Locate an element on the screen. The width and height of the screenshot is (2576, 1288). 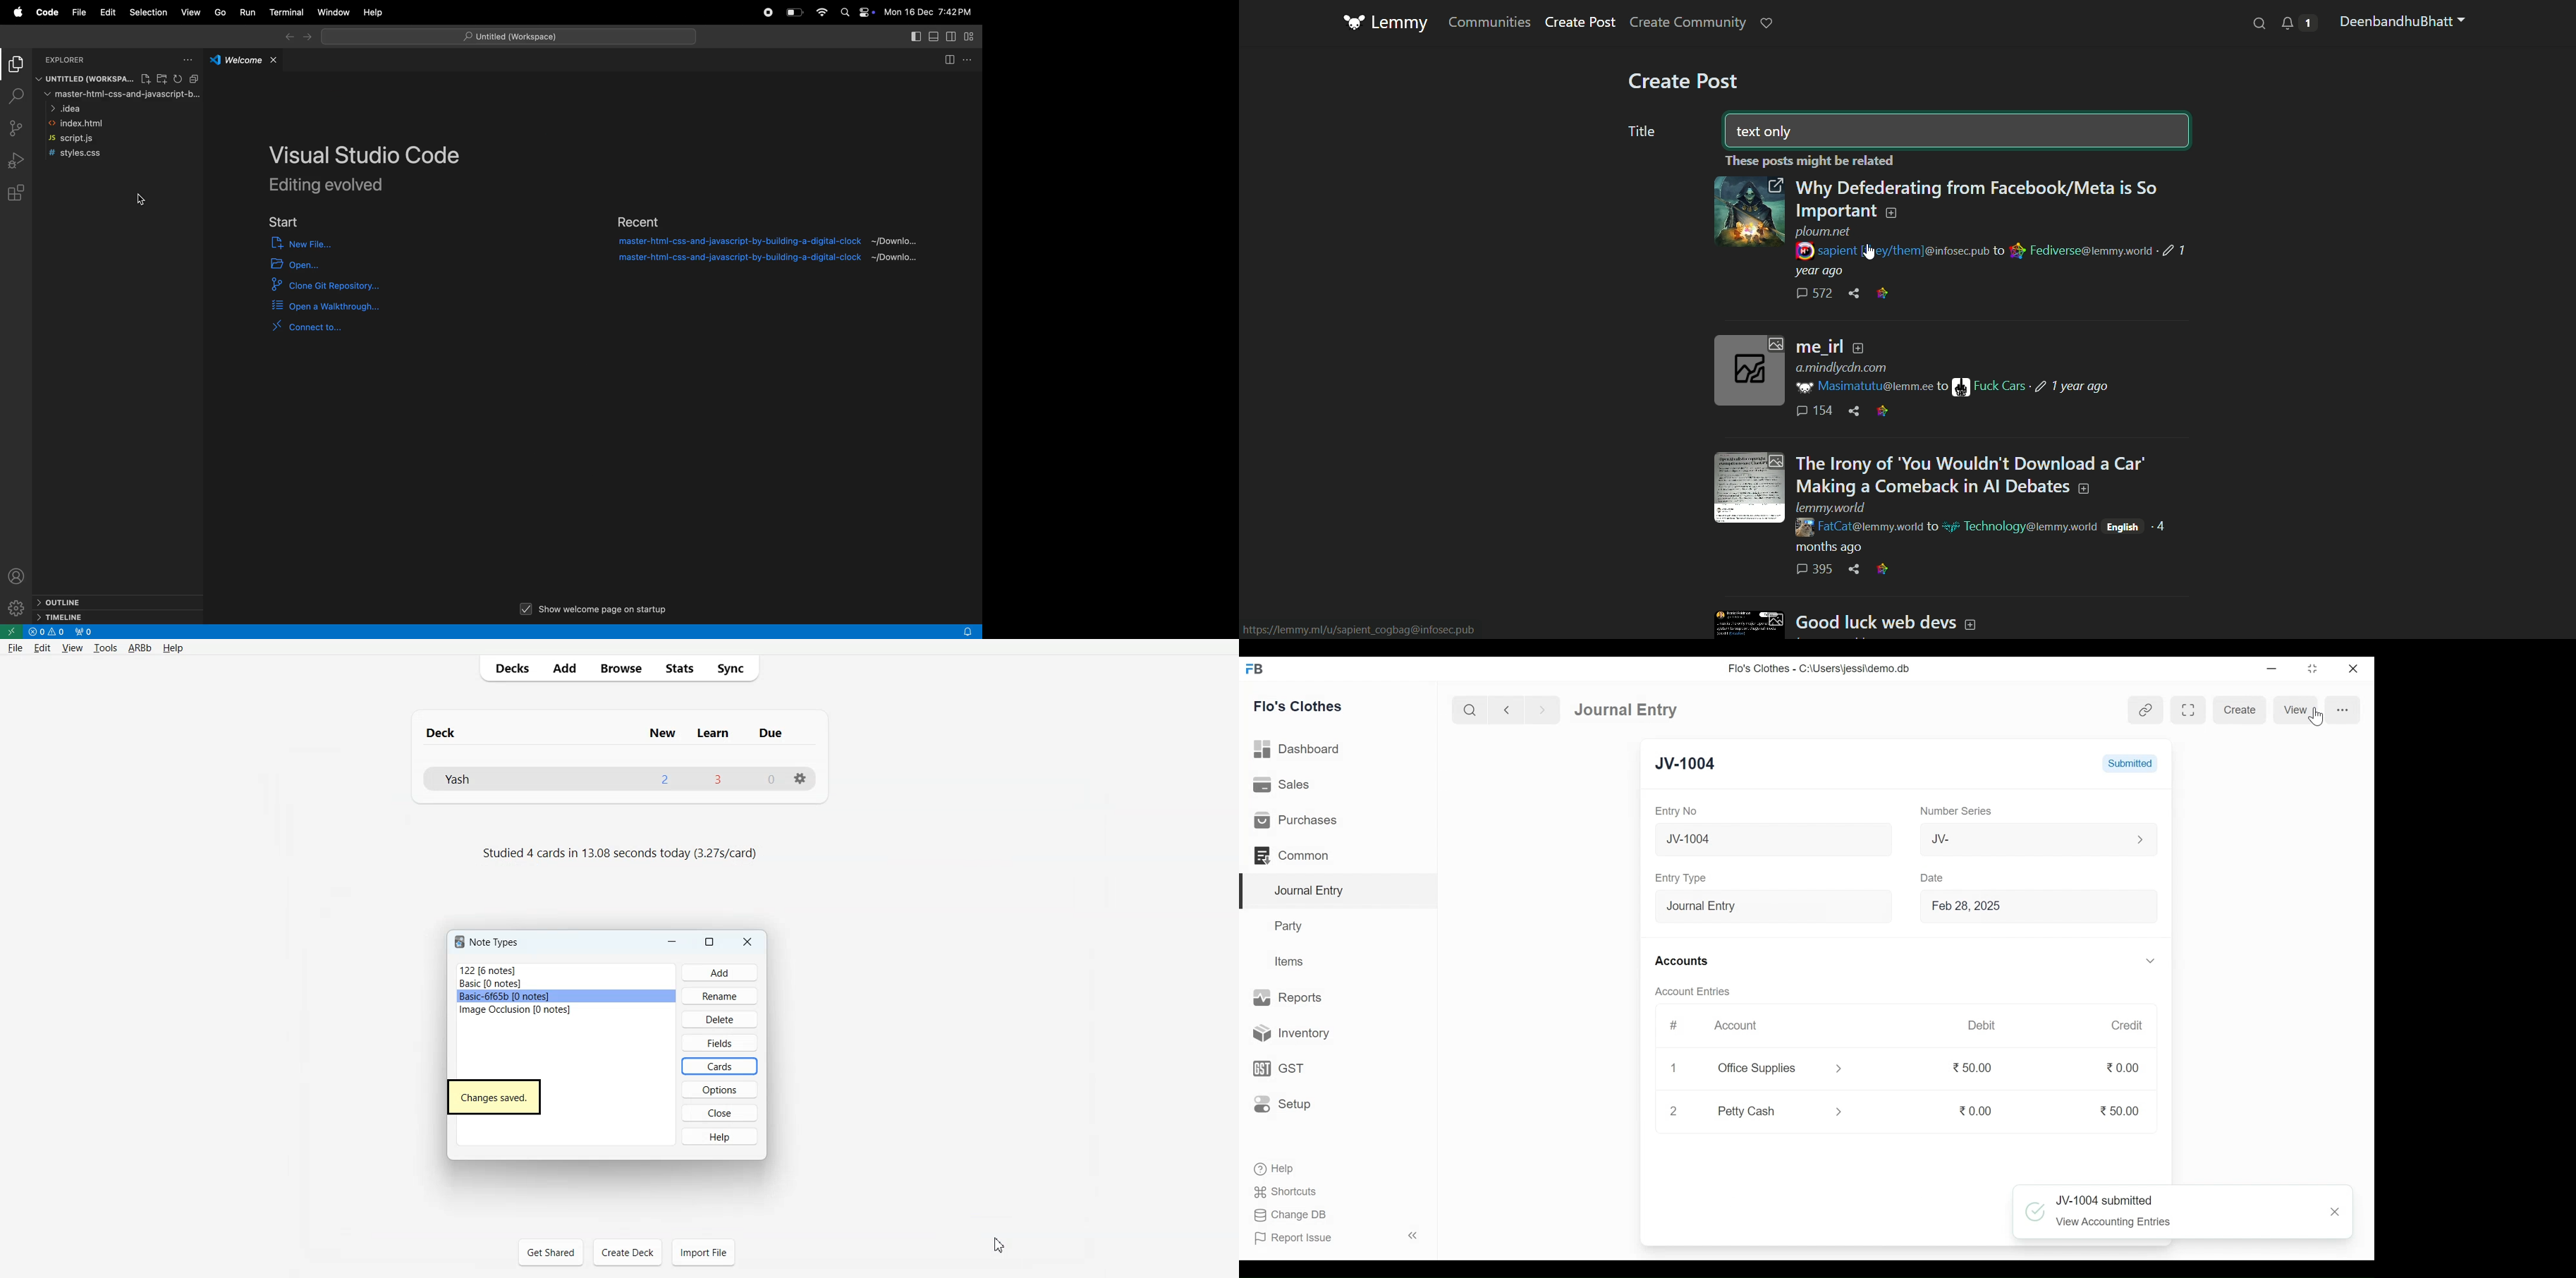
Shortcuts is located at coordinates (1292, 1190).